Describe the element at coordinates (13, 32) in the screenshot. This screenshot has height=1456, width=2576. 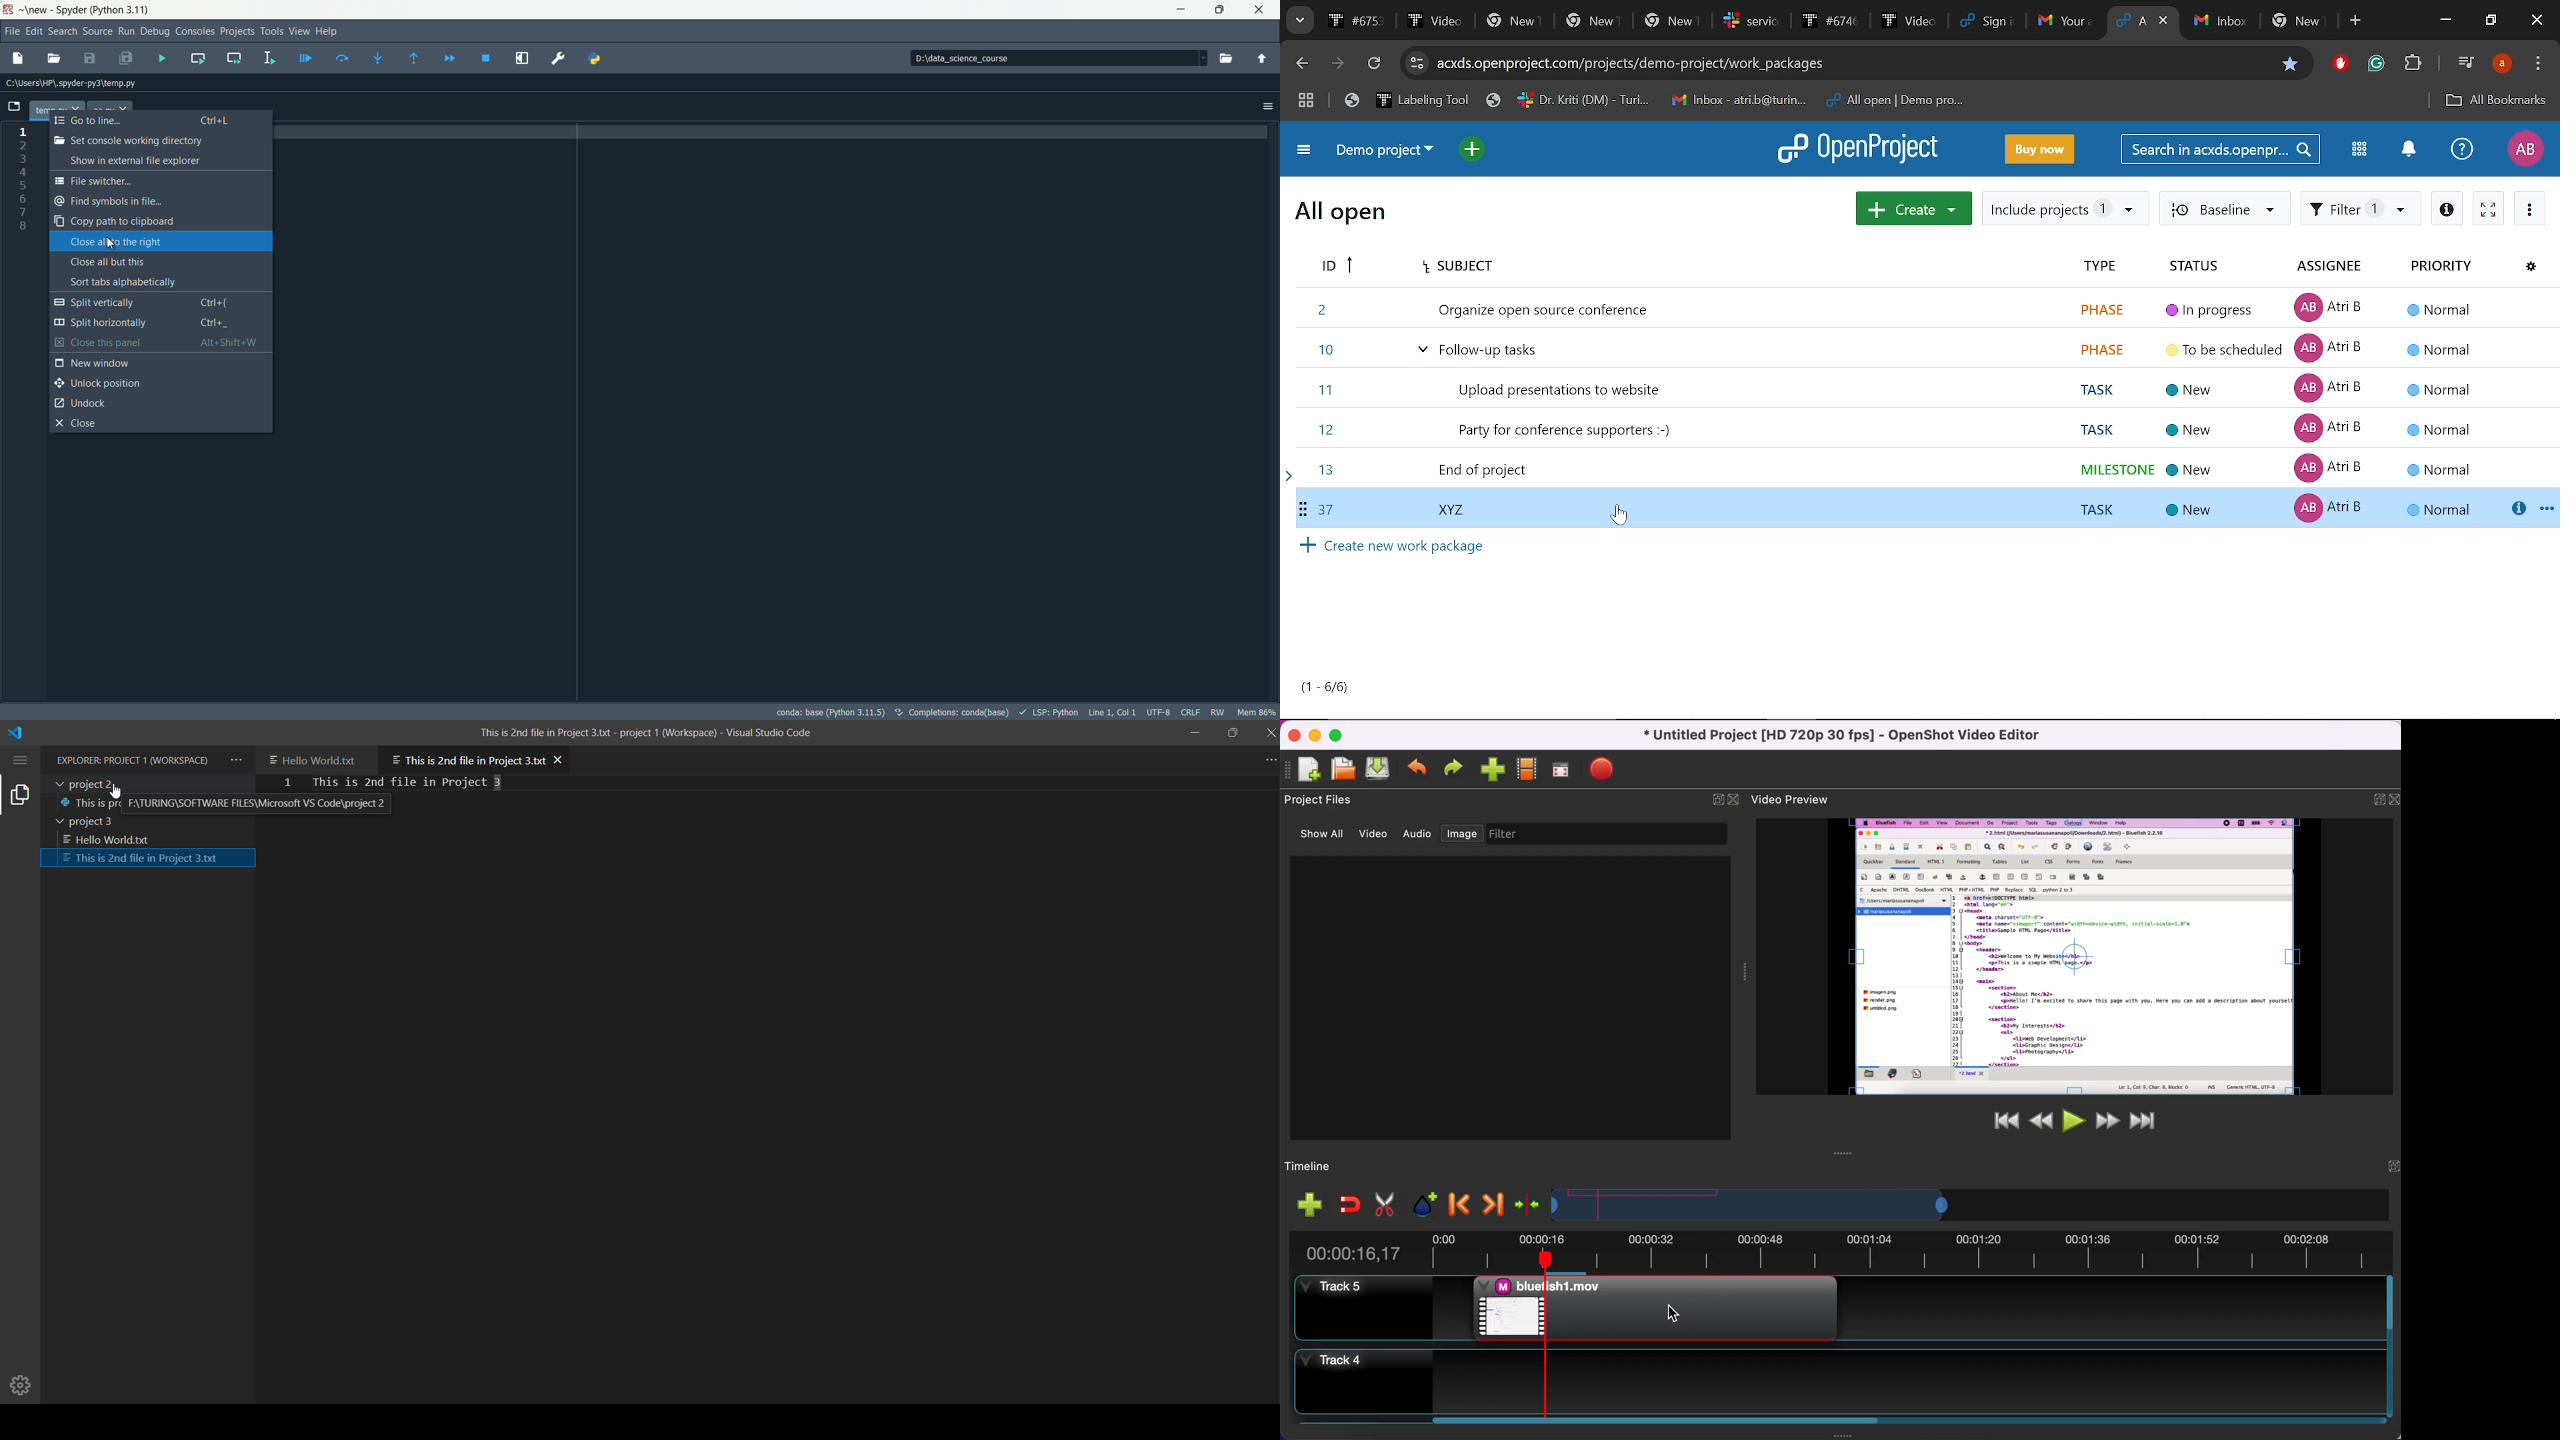
I see `file menu` at that location.